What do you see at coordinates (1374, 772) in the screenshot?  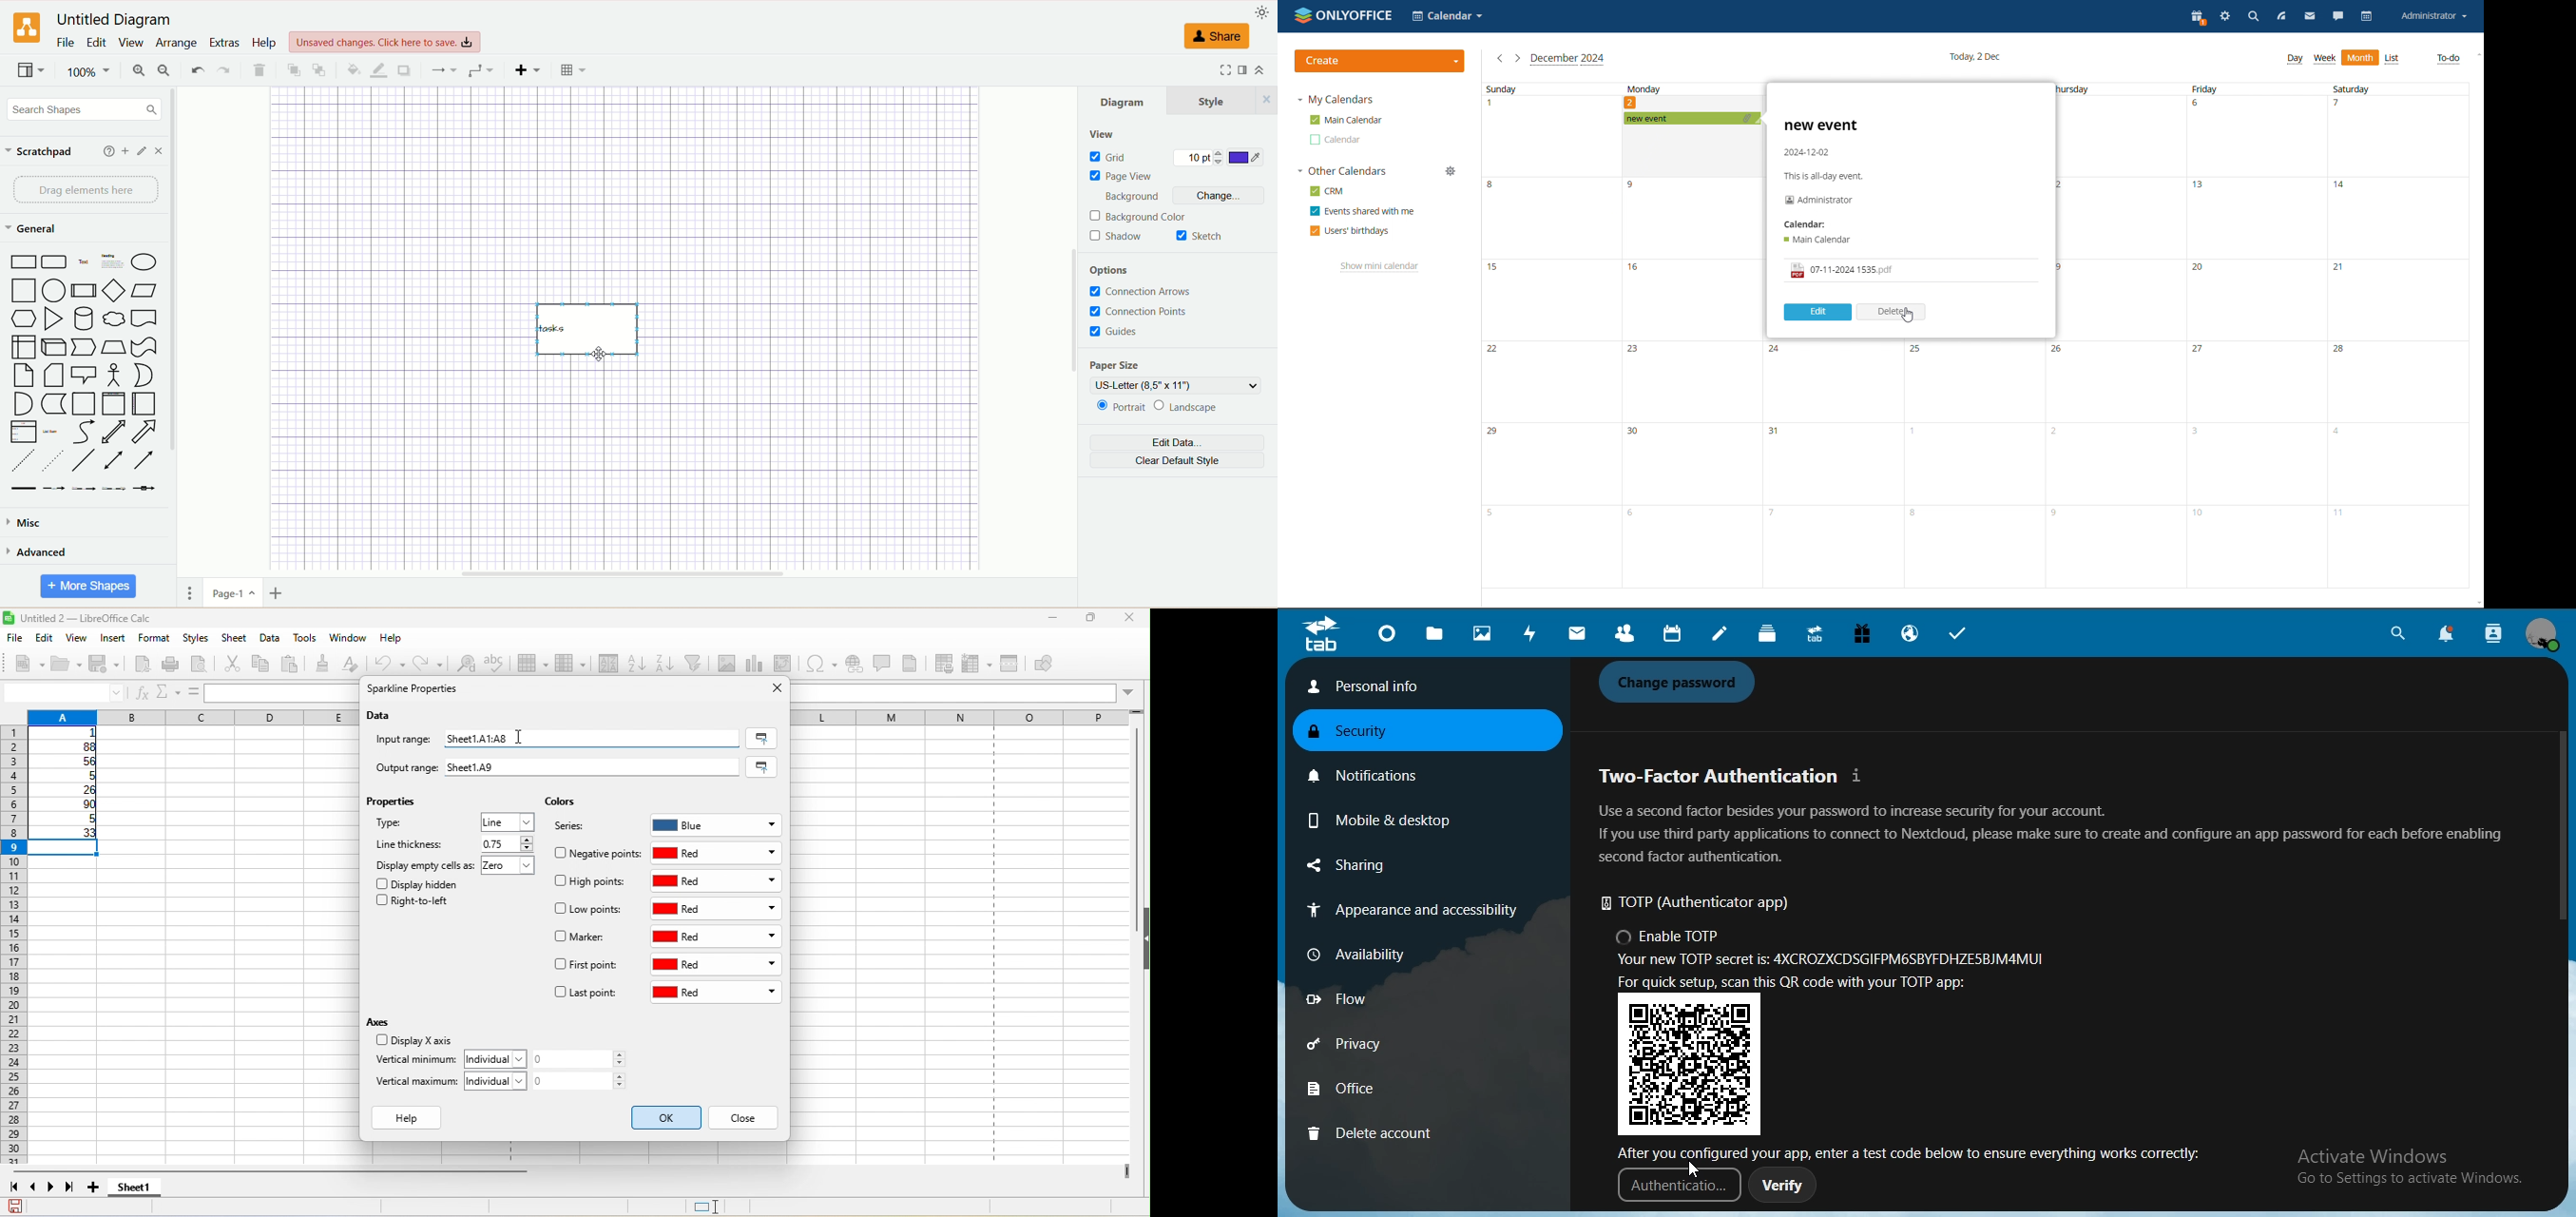 I see `notifications` at bounding box center [1374, 772].